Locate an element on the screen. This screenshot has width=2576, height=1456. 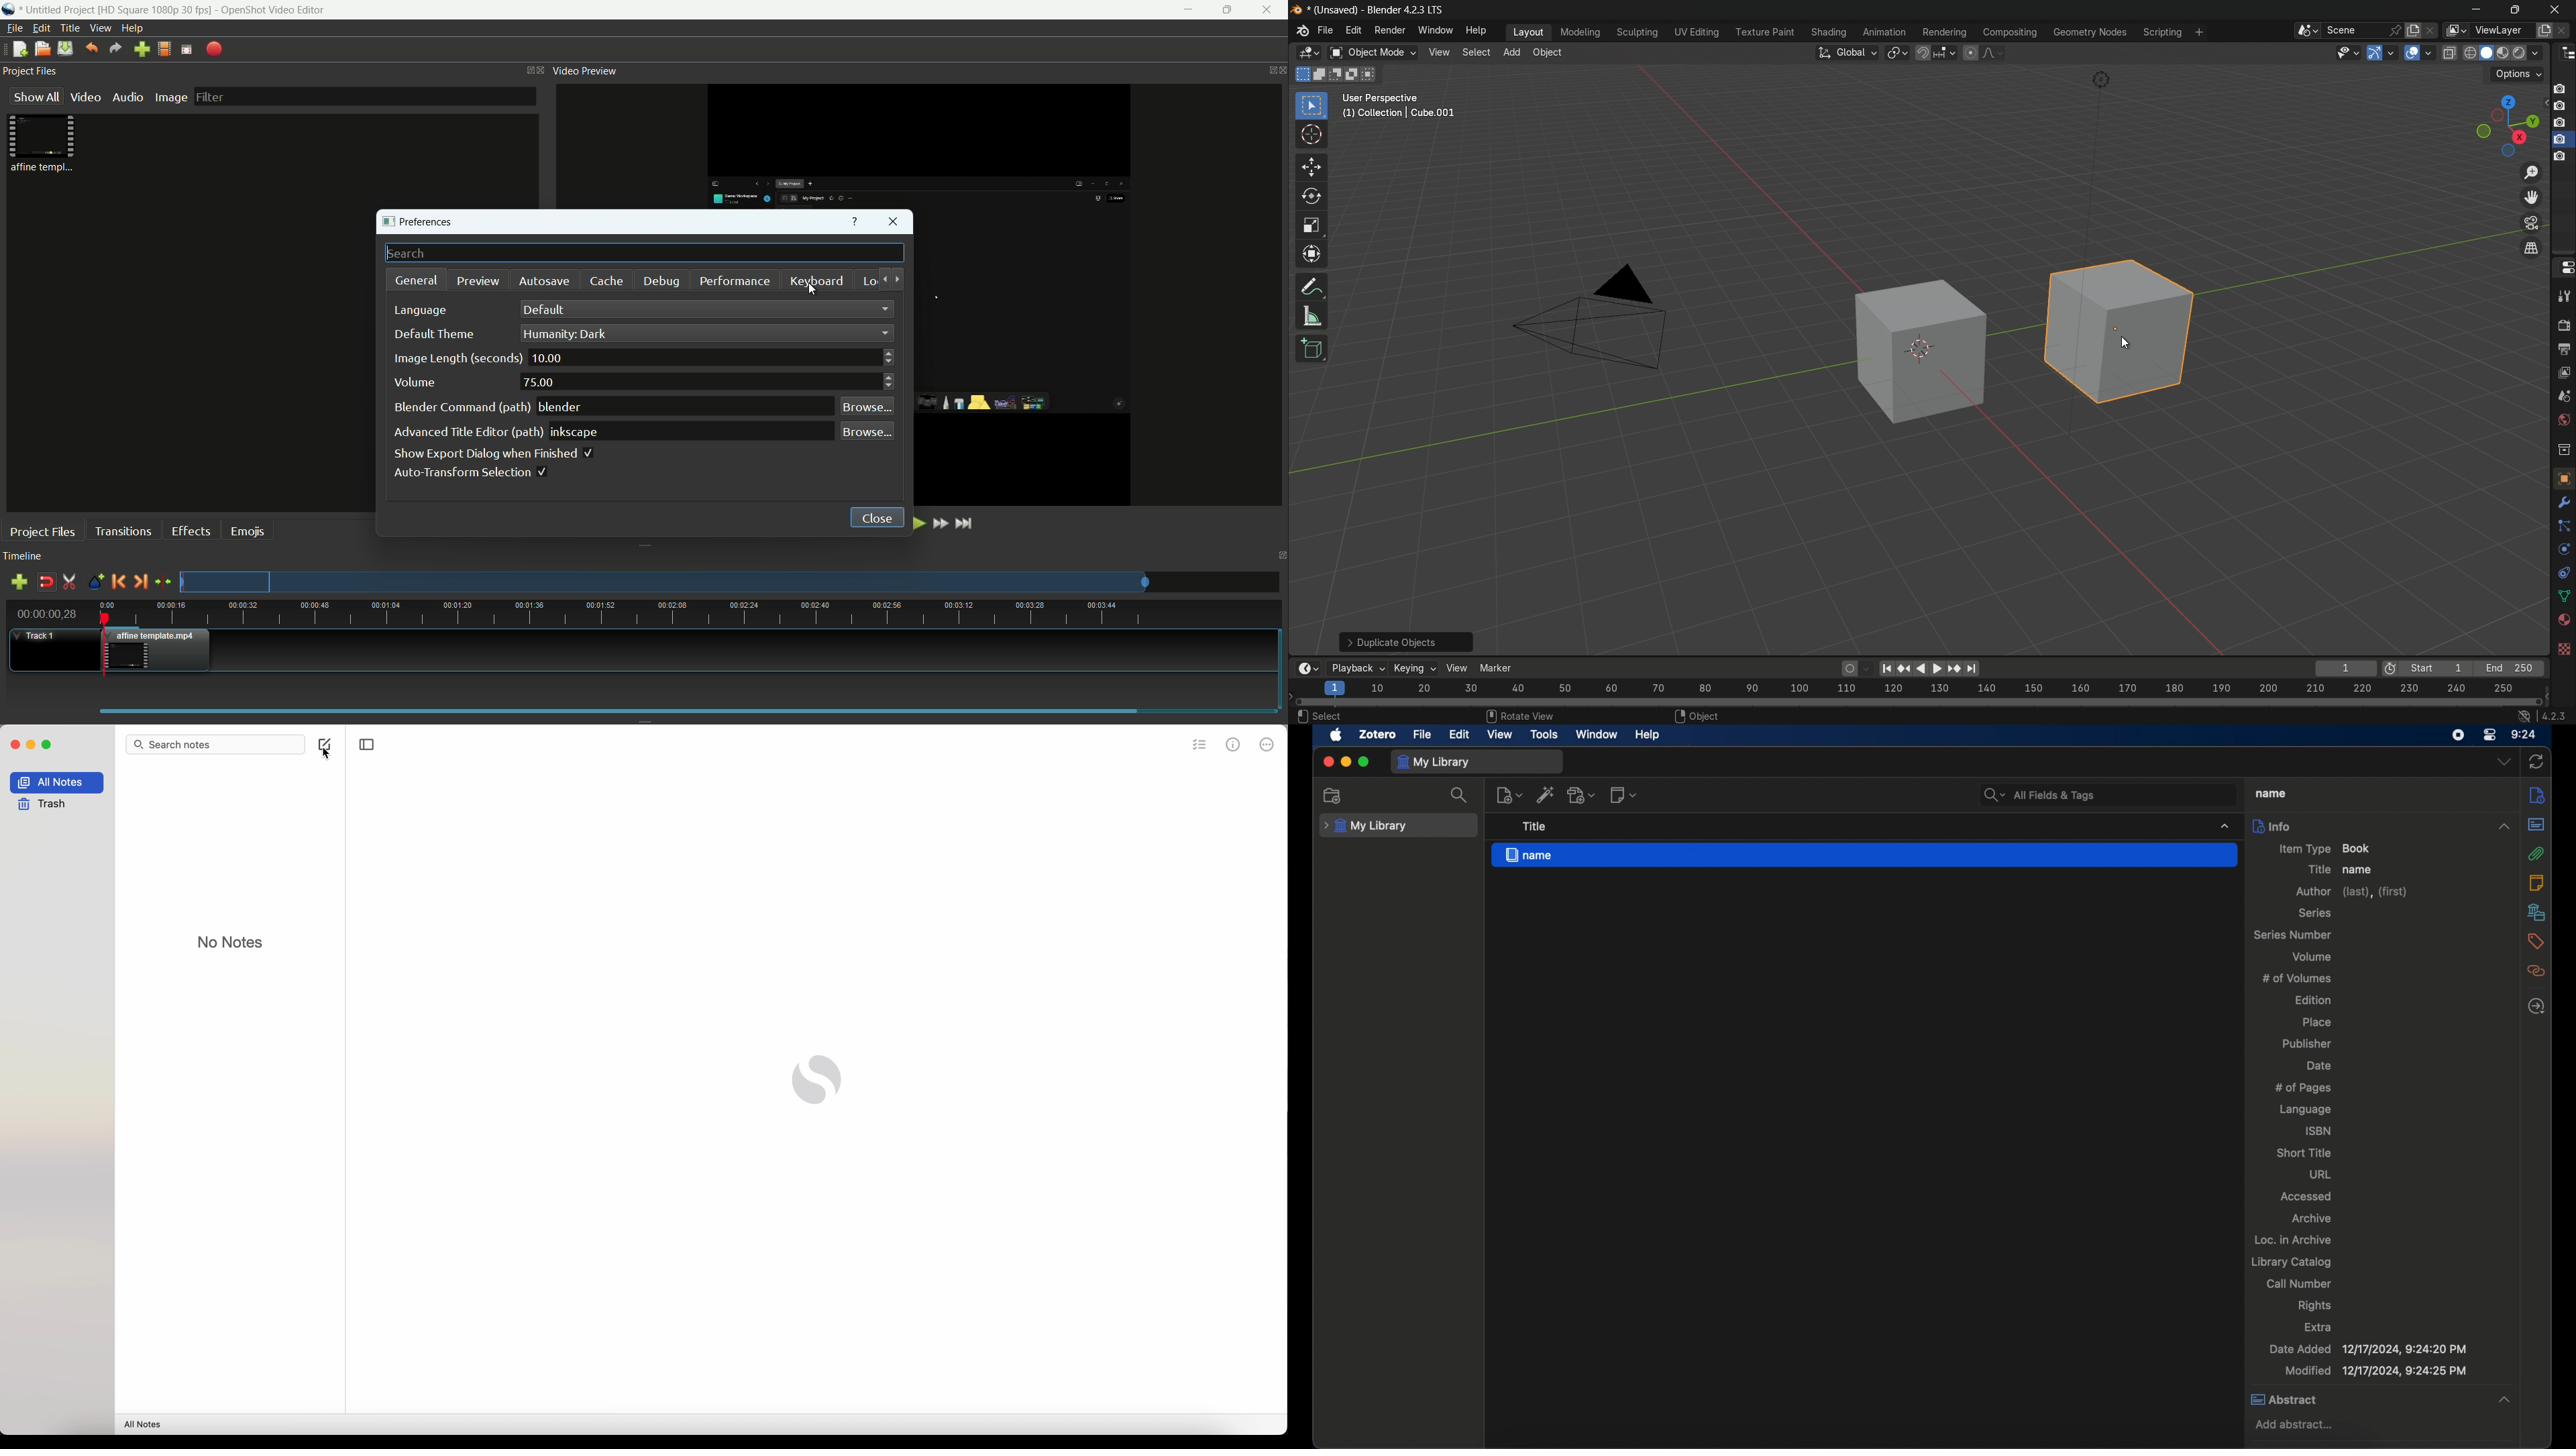
redo is located at coordinates (116, 48).